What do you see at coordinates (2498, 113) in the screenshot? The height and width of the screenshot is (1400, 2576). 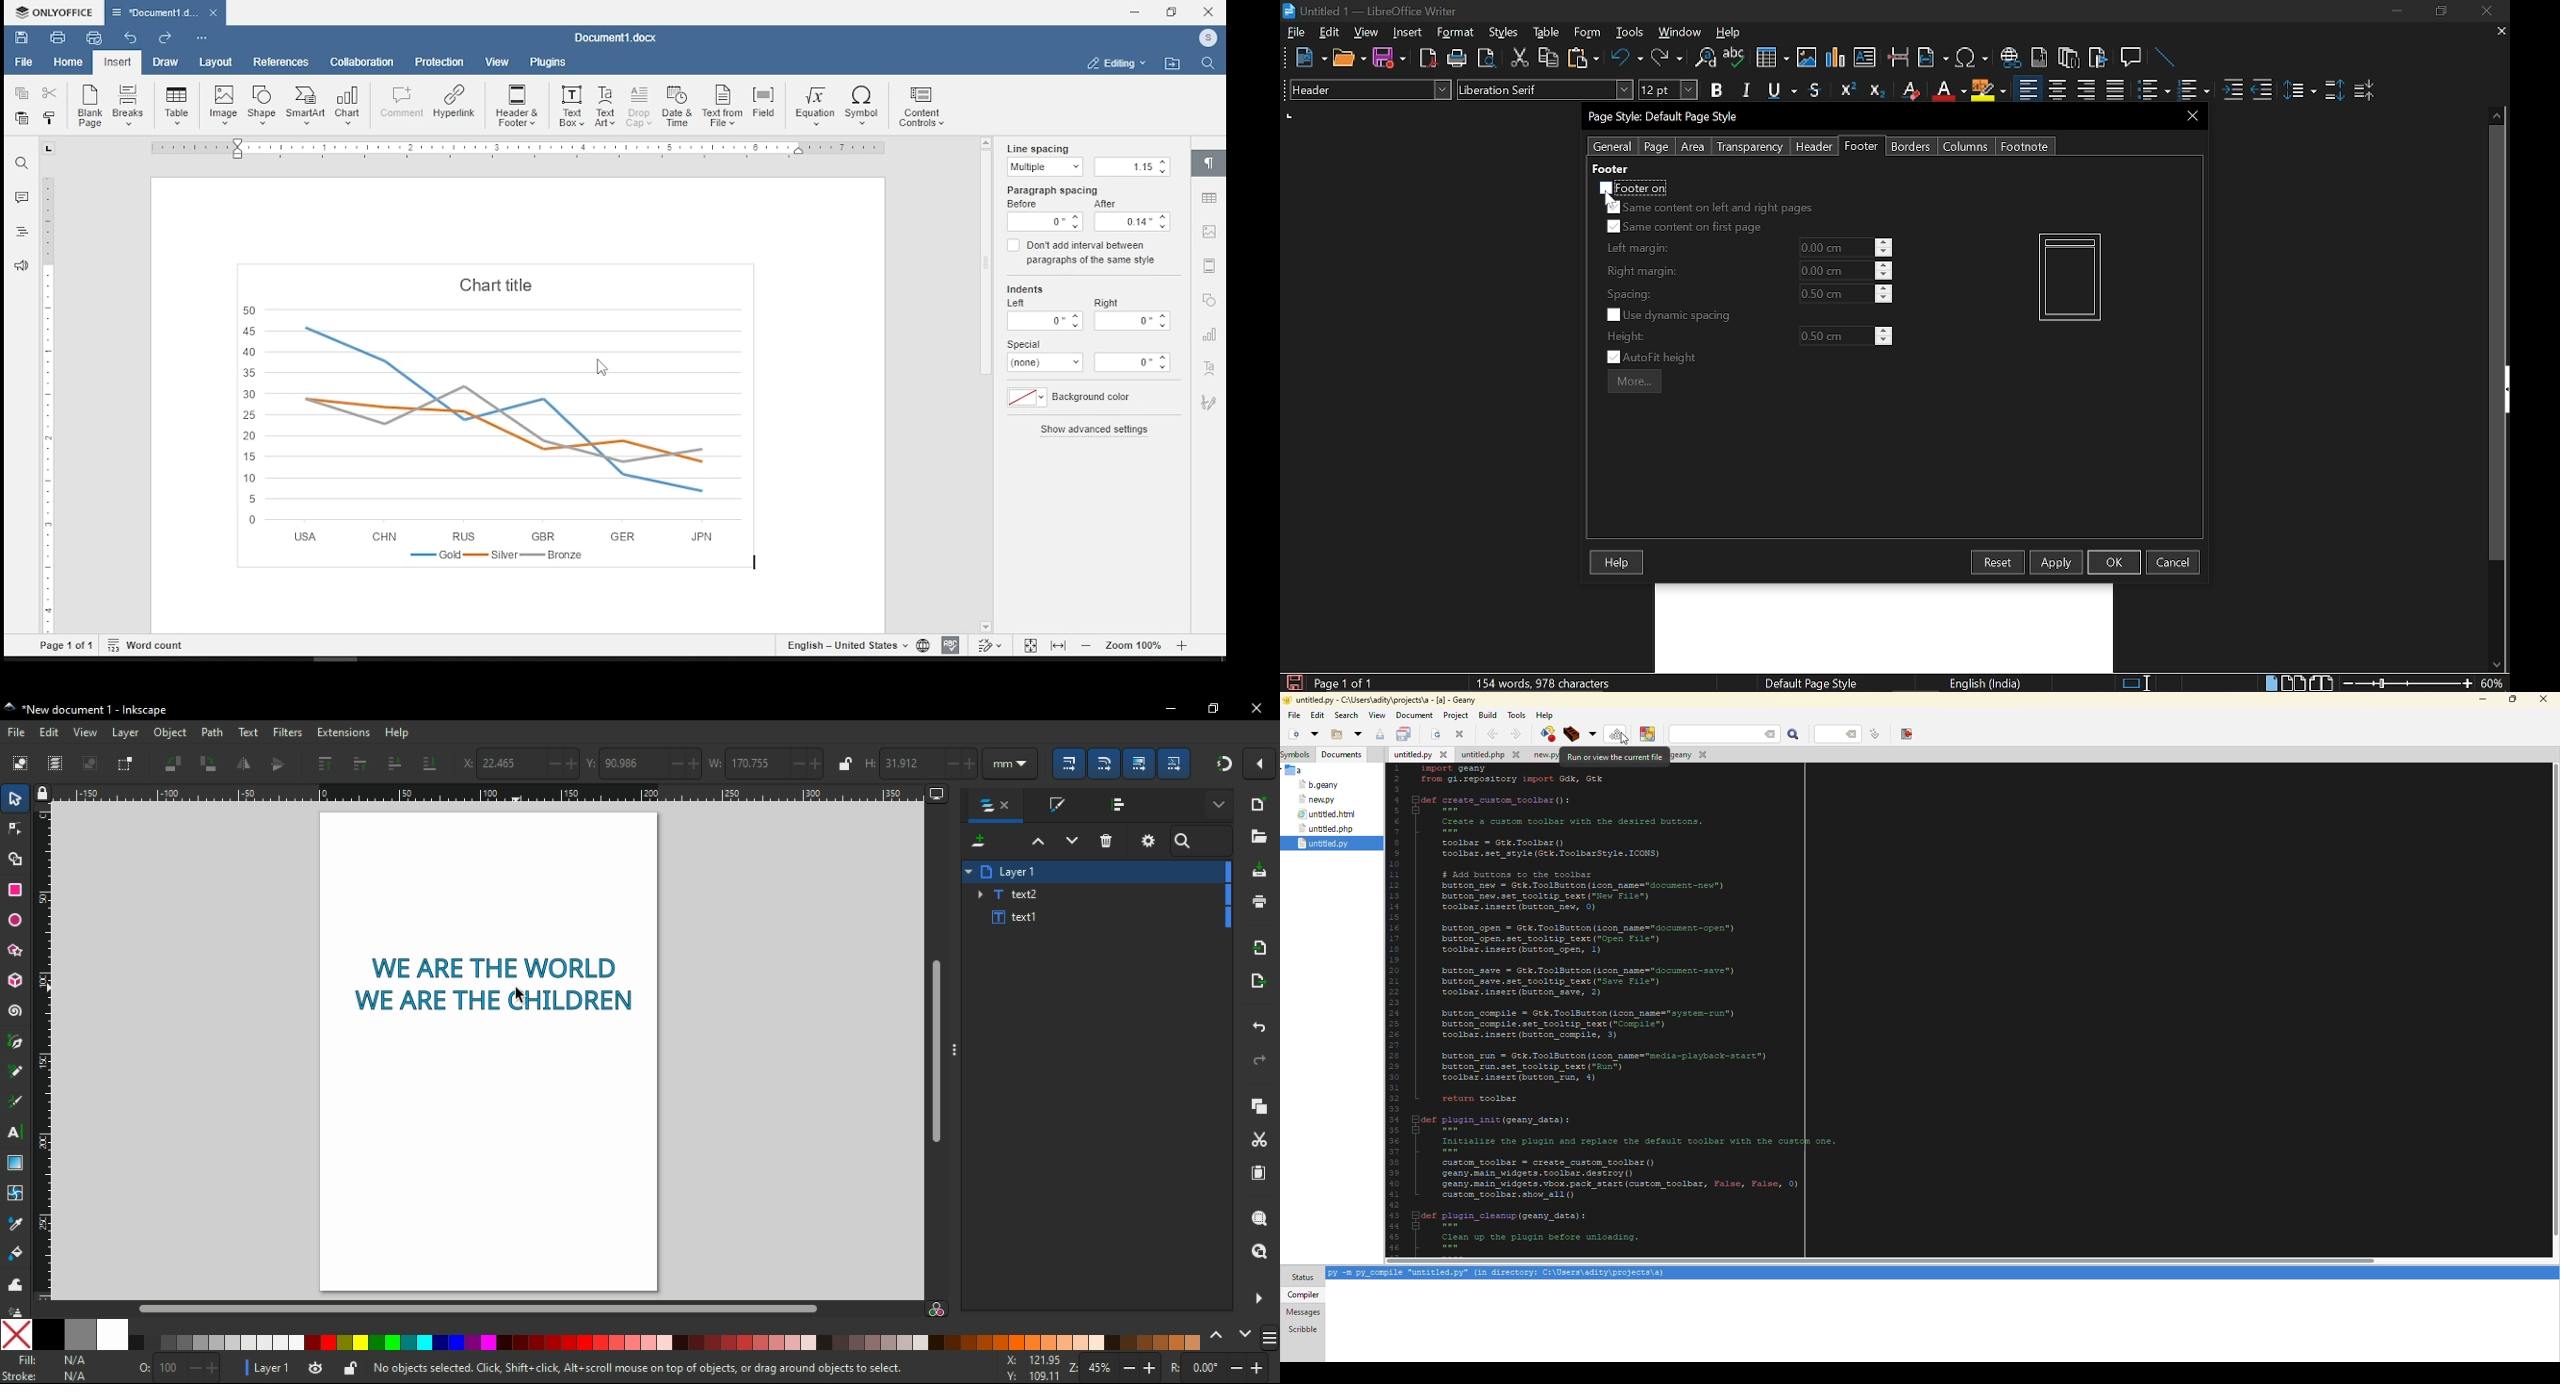 I see `Move up` at bounding box center [2498, 113].